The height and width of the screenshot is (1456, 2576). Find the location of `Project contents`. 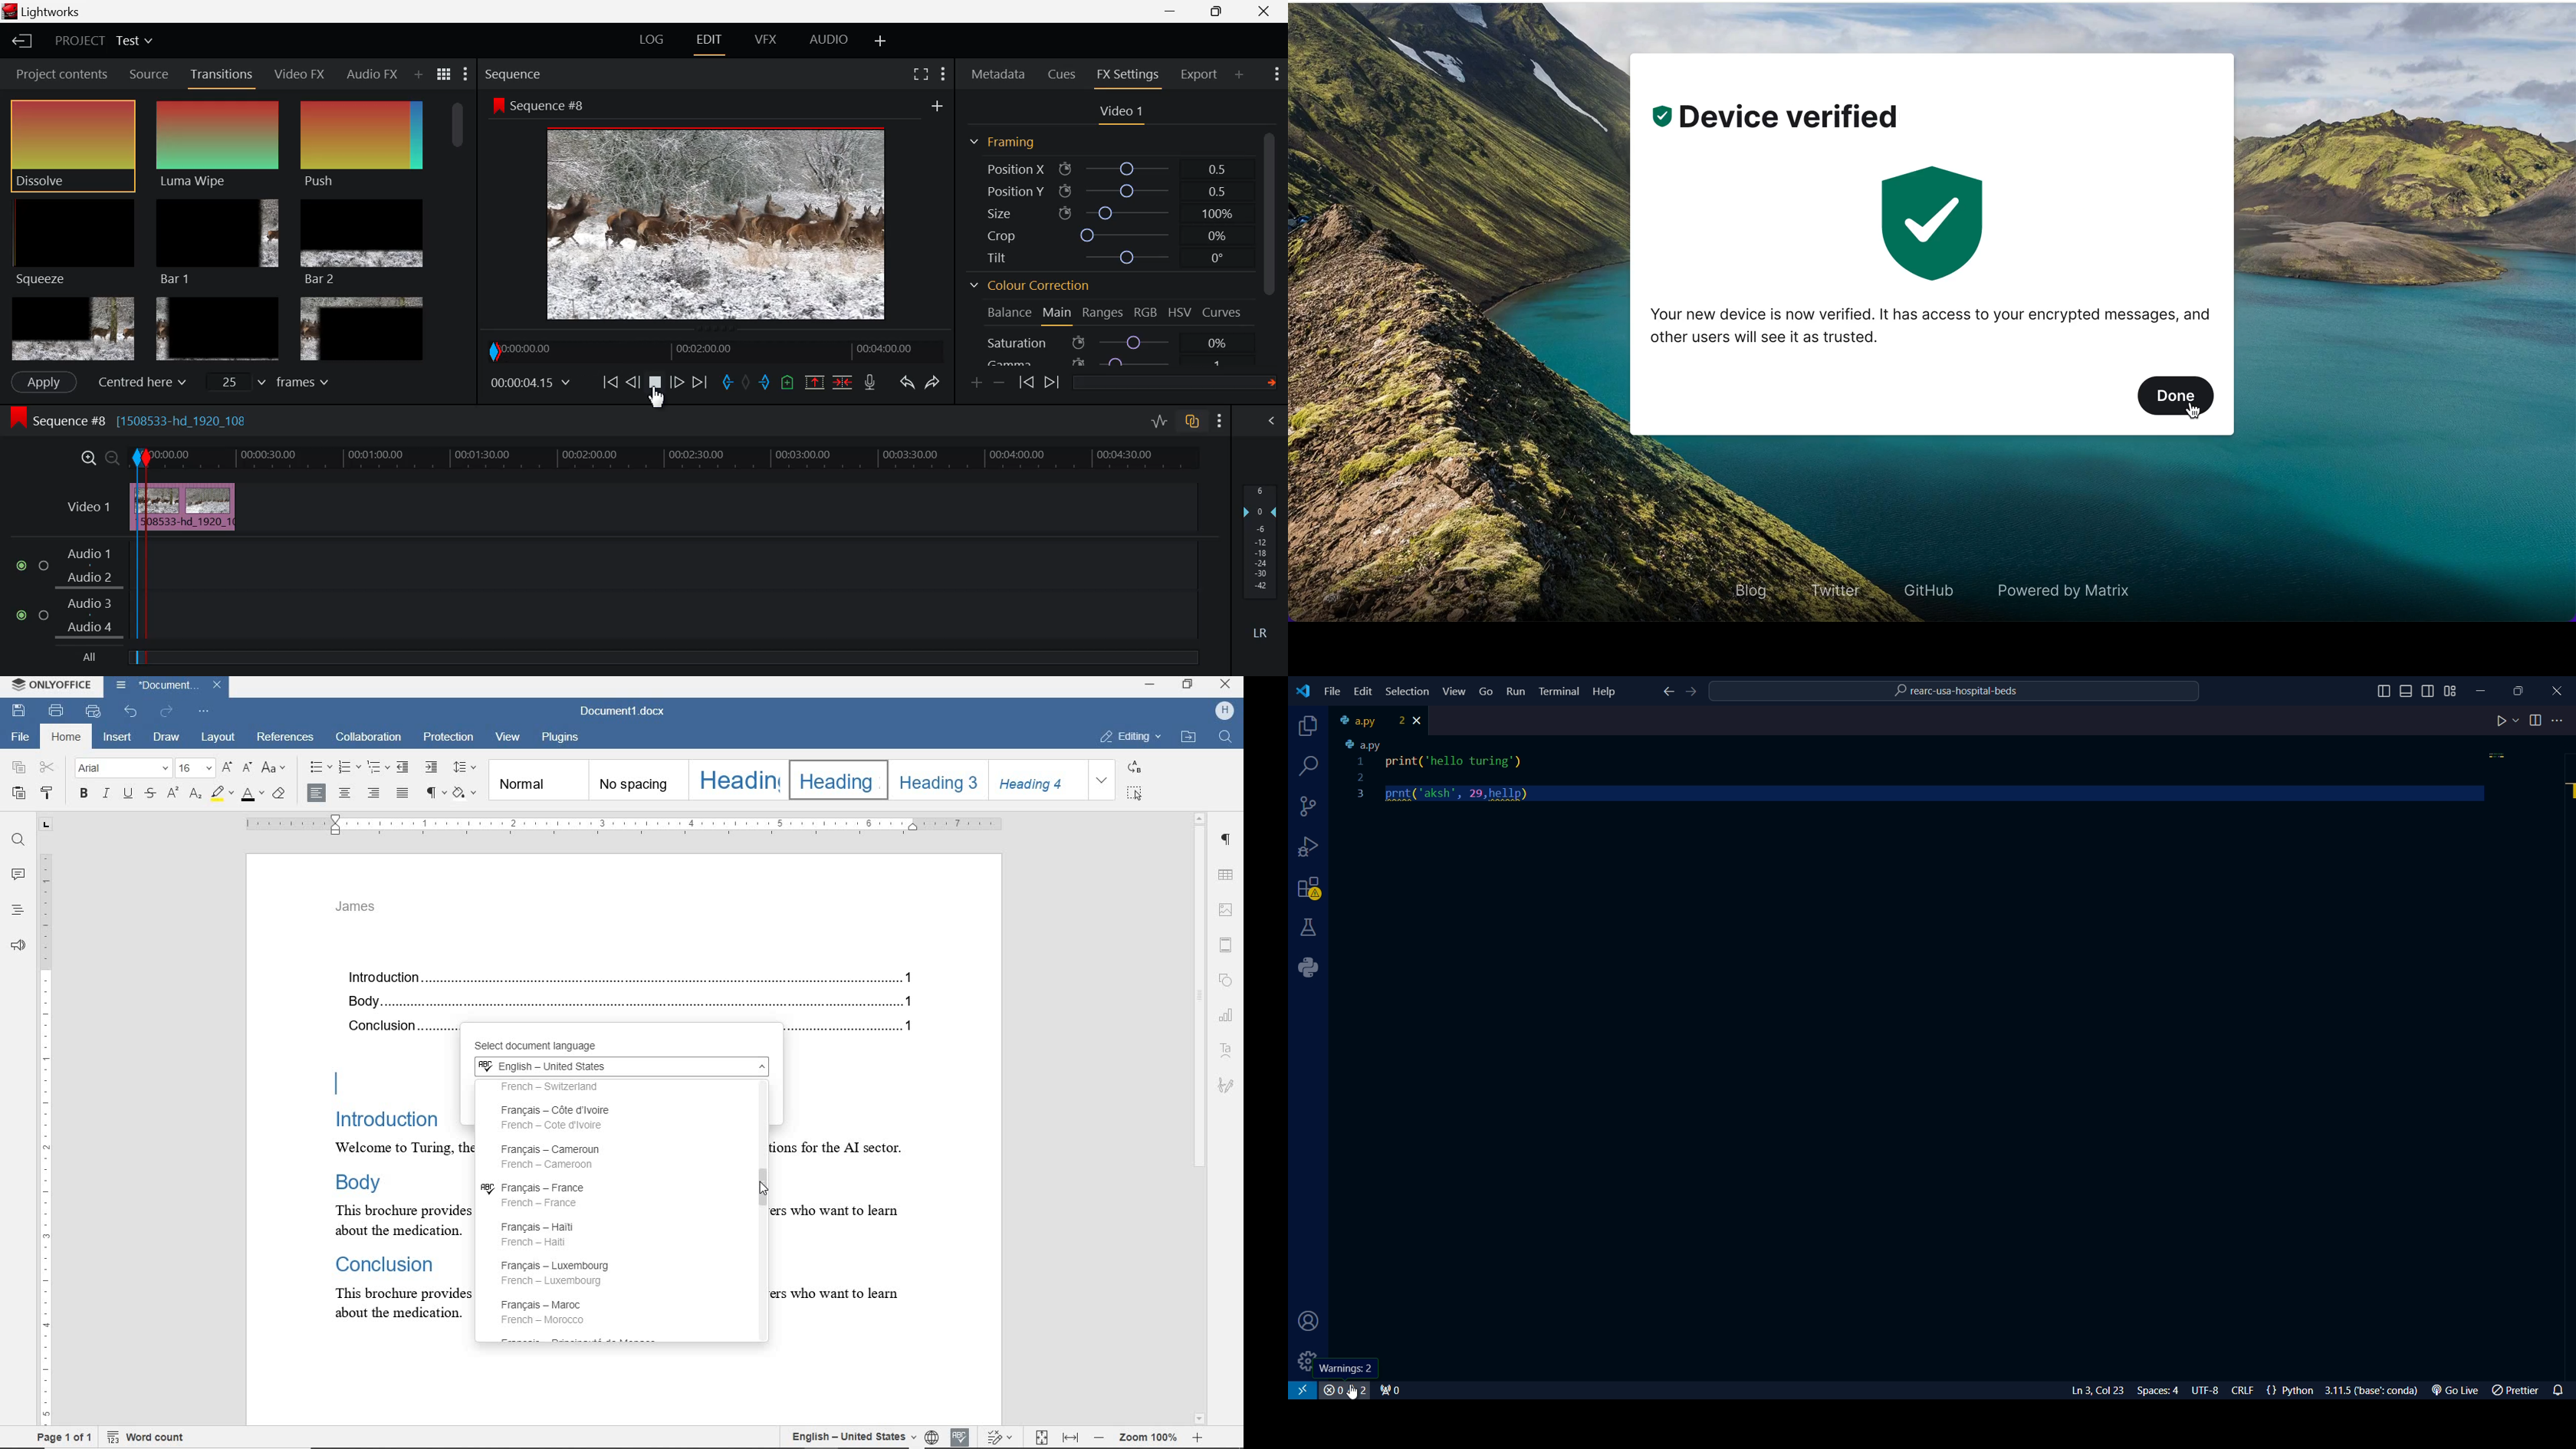

Project contents is located at coordinates (57, 74).